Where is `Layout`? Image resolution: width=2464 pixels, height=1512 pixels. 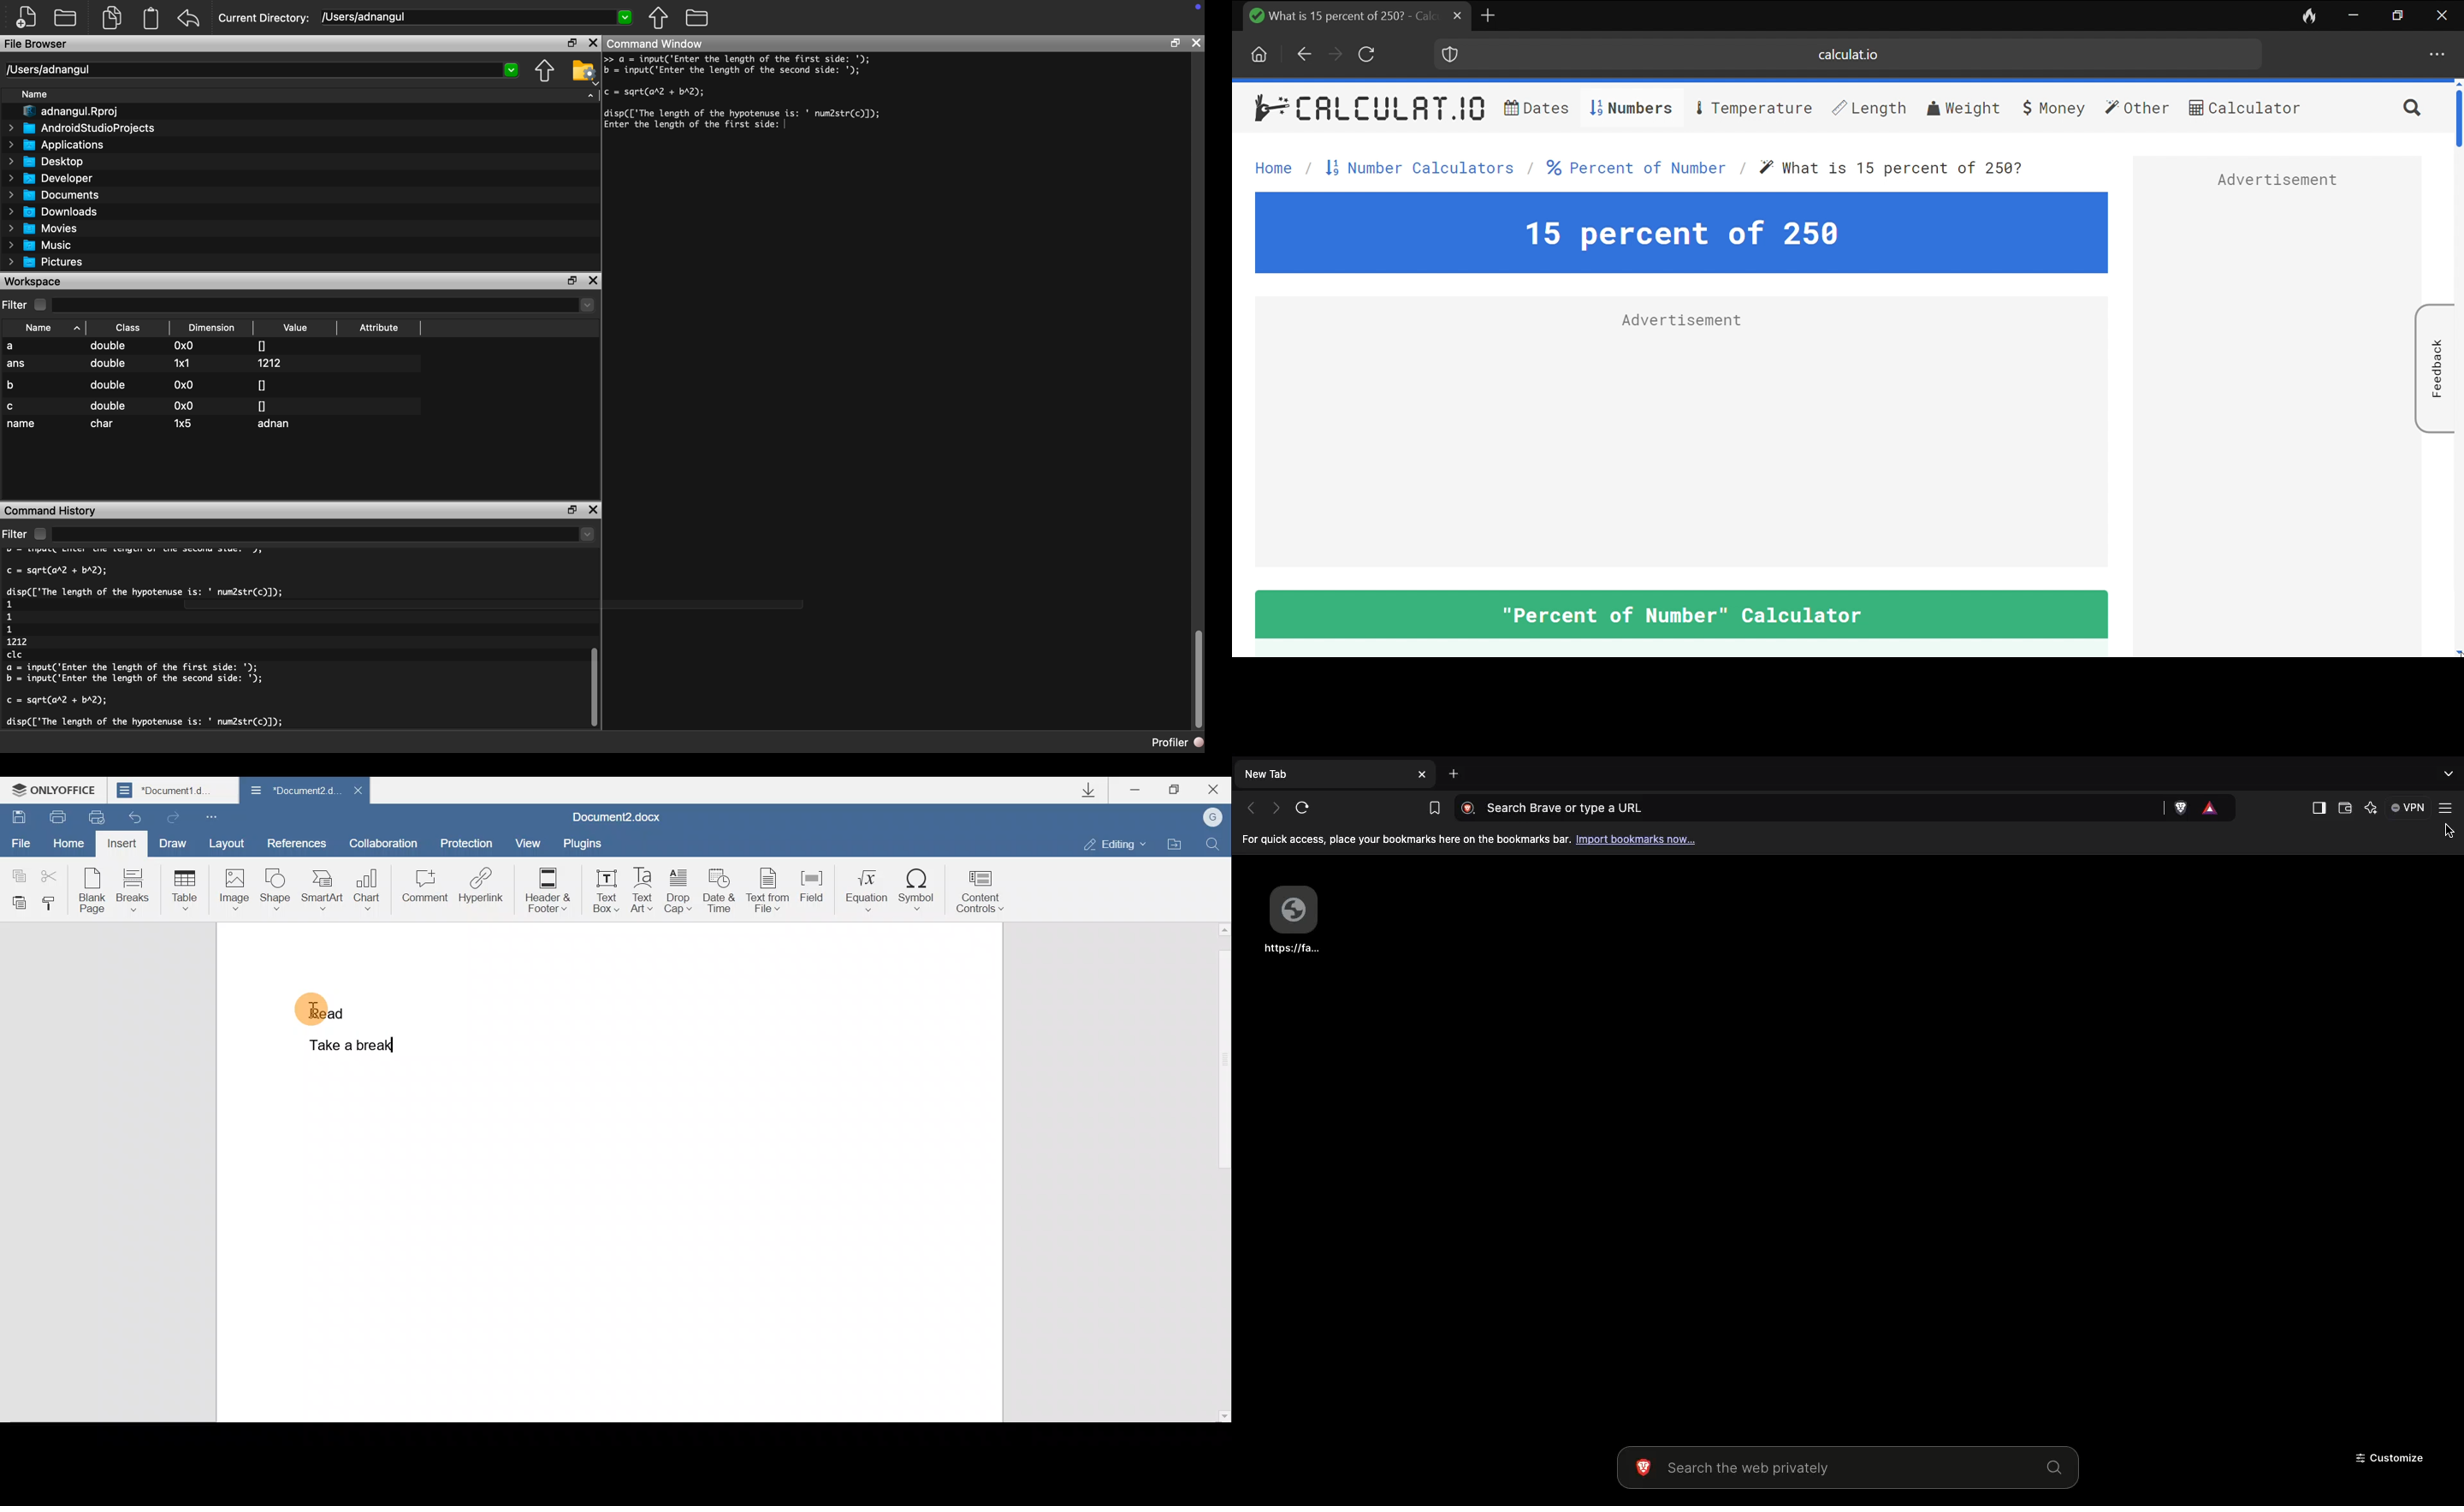
Layout is located at coordinates (234, 845).